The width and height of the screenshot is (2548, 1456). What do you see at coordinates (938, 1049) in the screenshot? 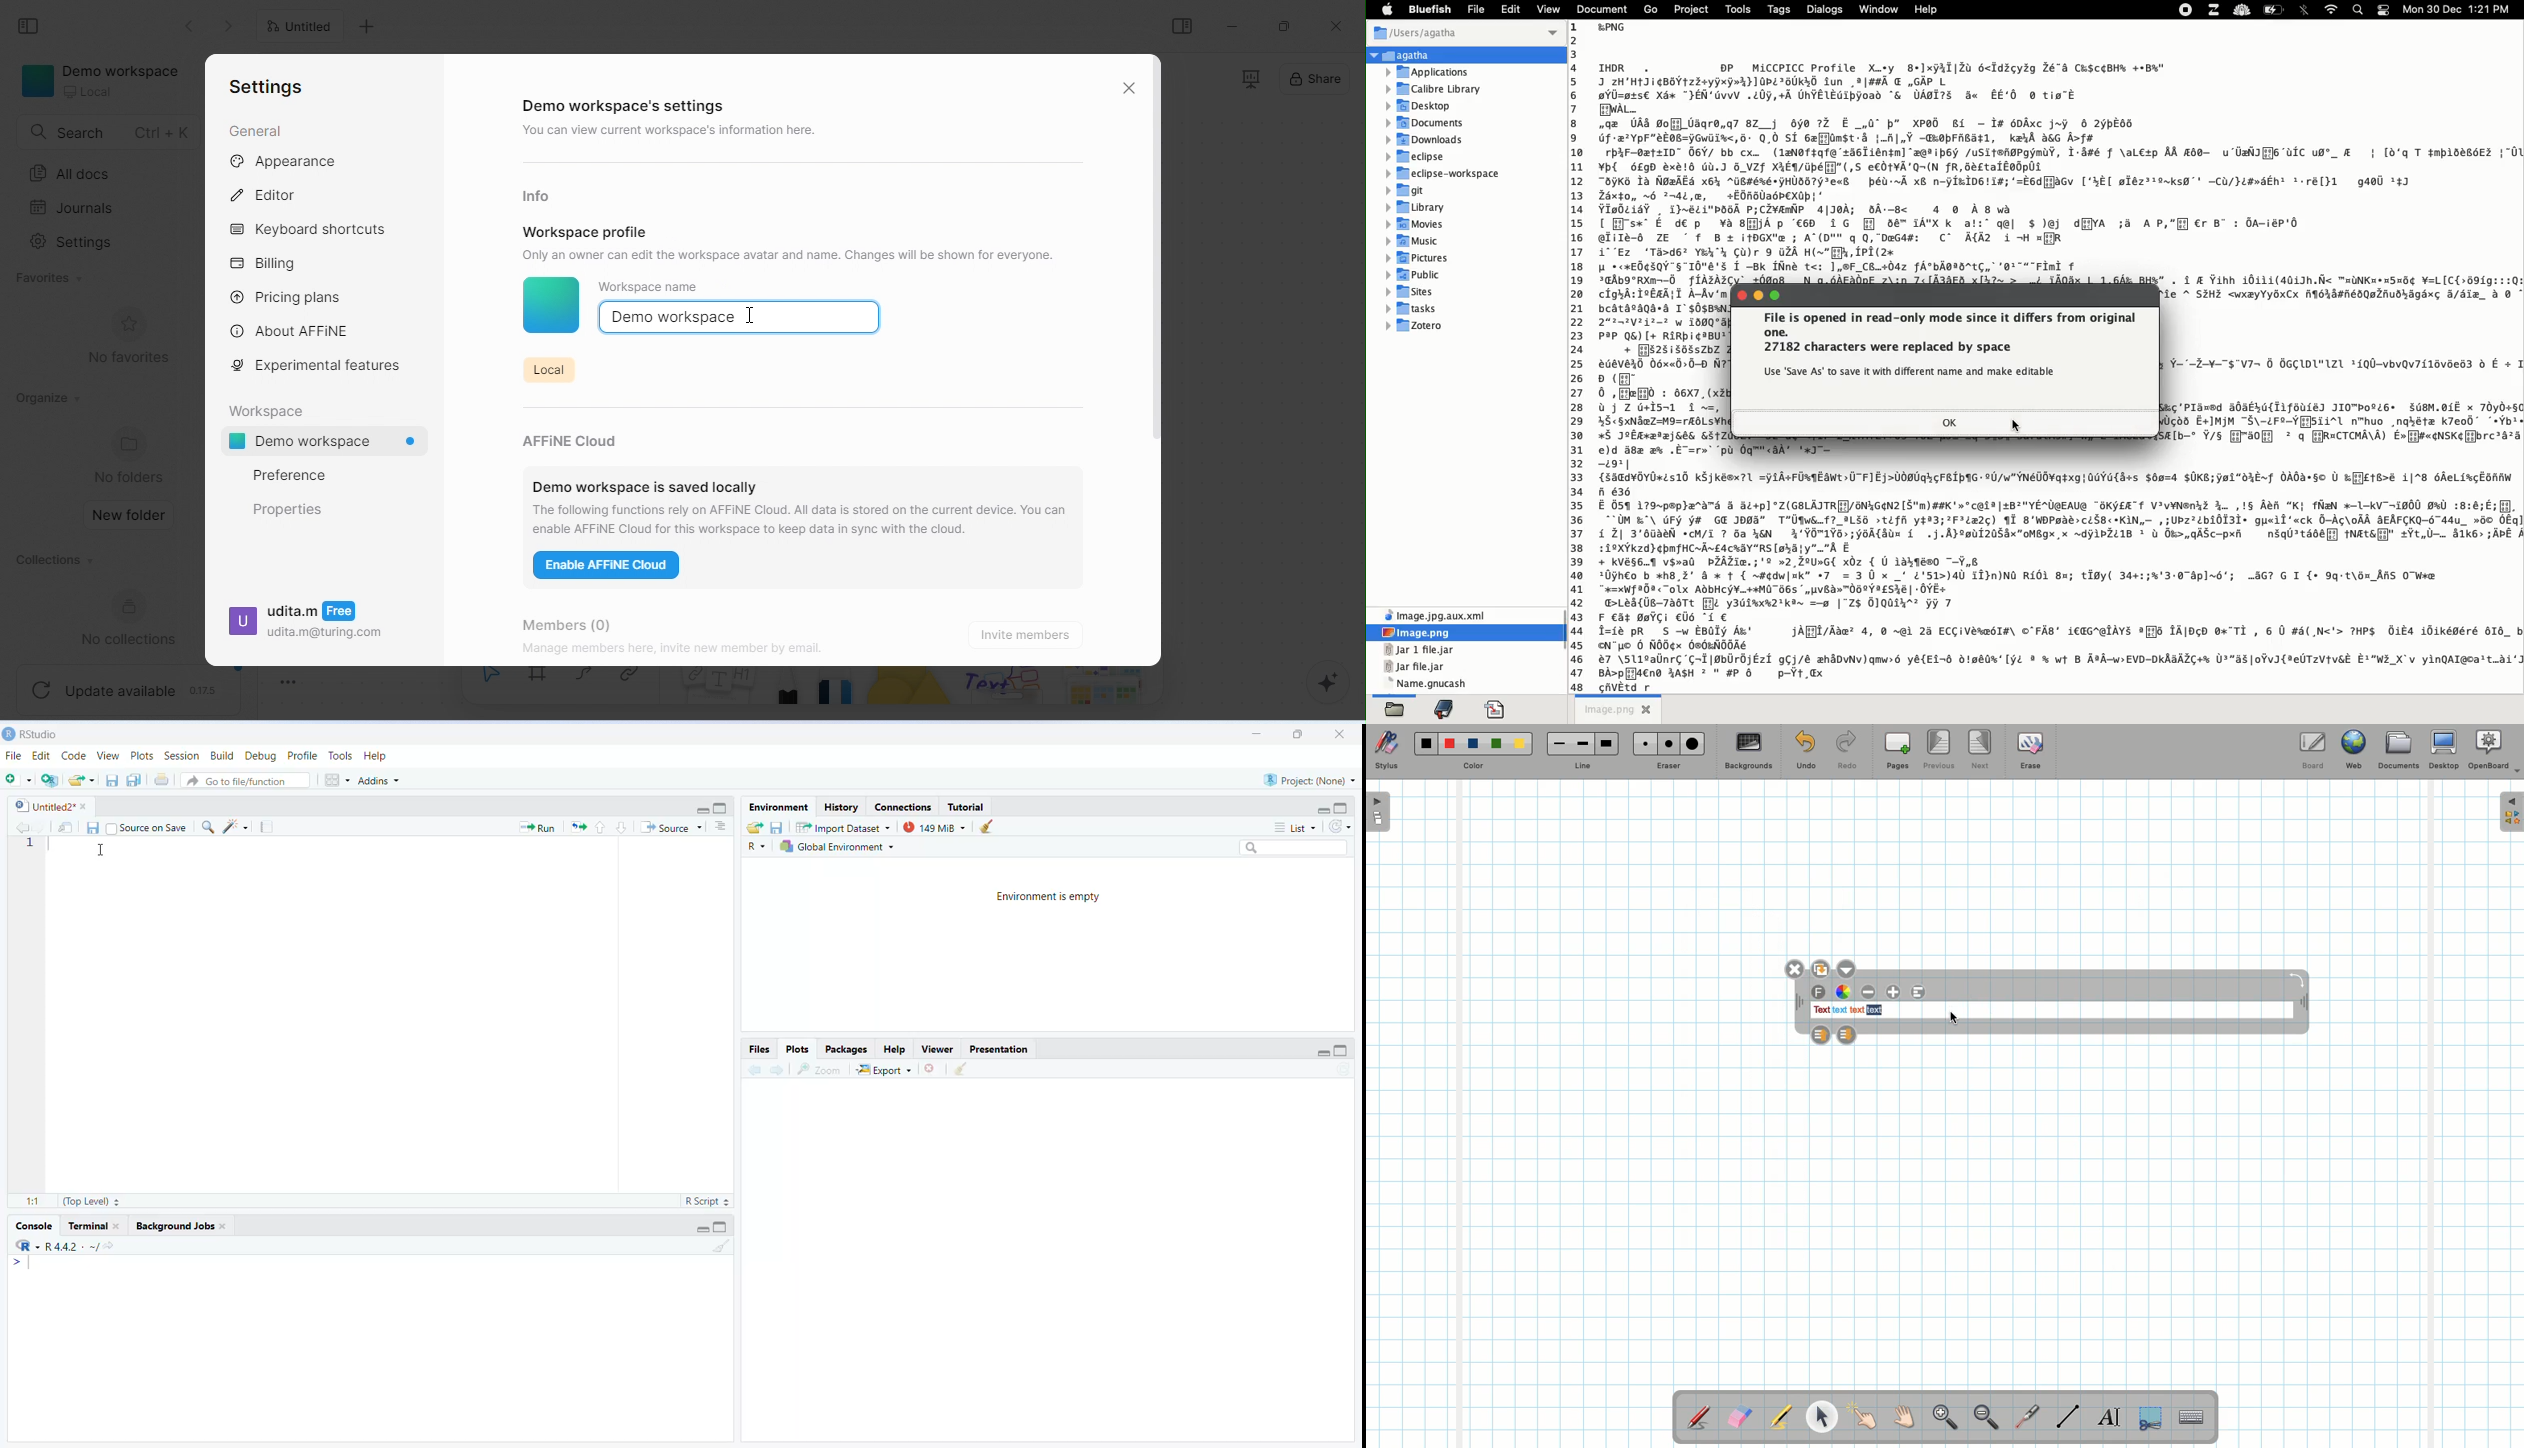
I see `View` at bounding box center [938, 1049].